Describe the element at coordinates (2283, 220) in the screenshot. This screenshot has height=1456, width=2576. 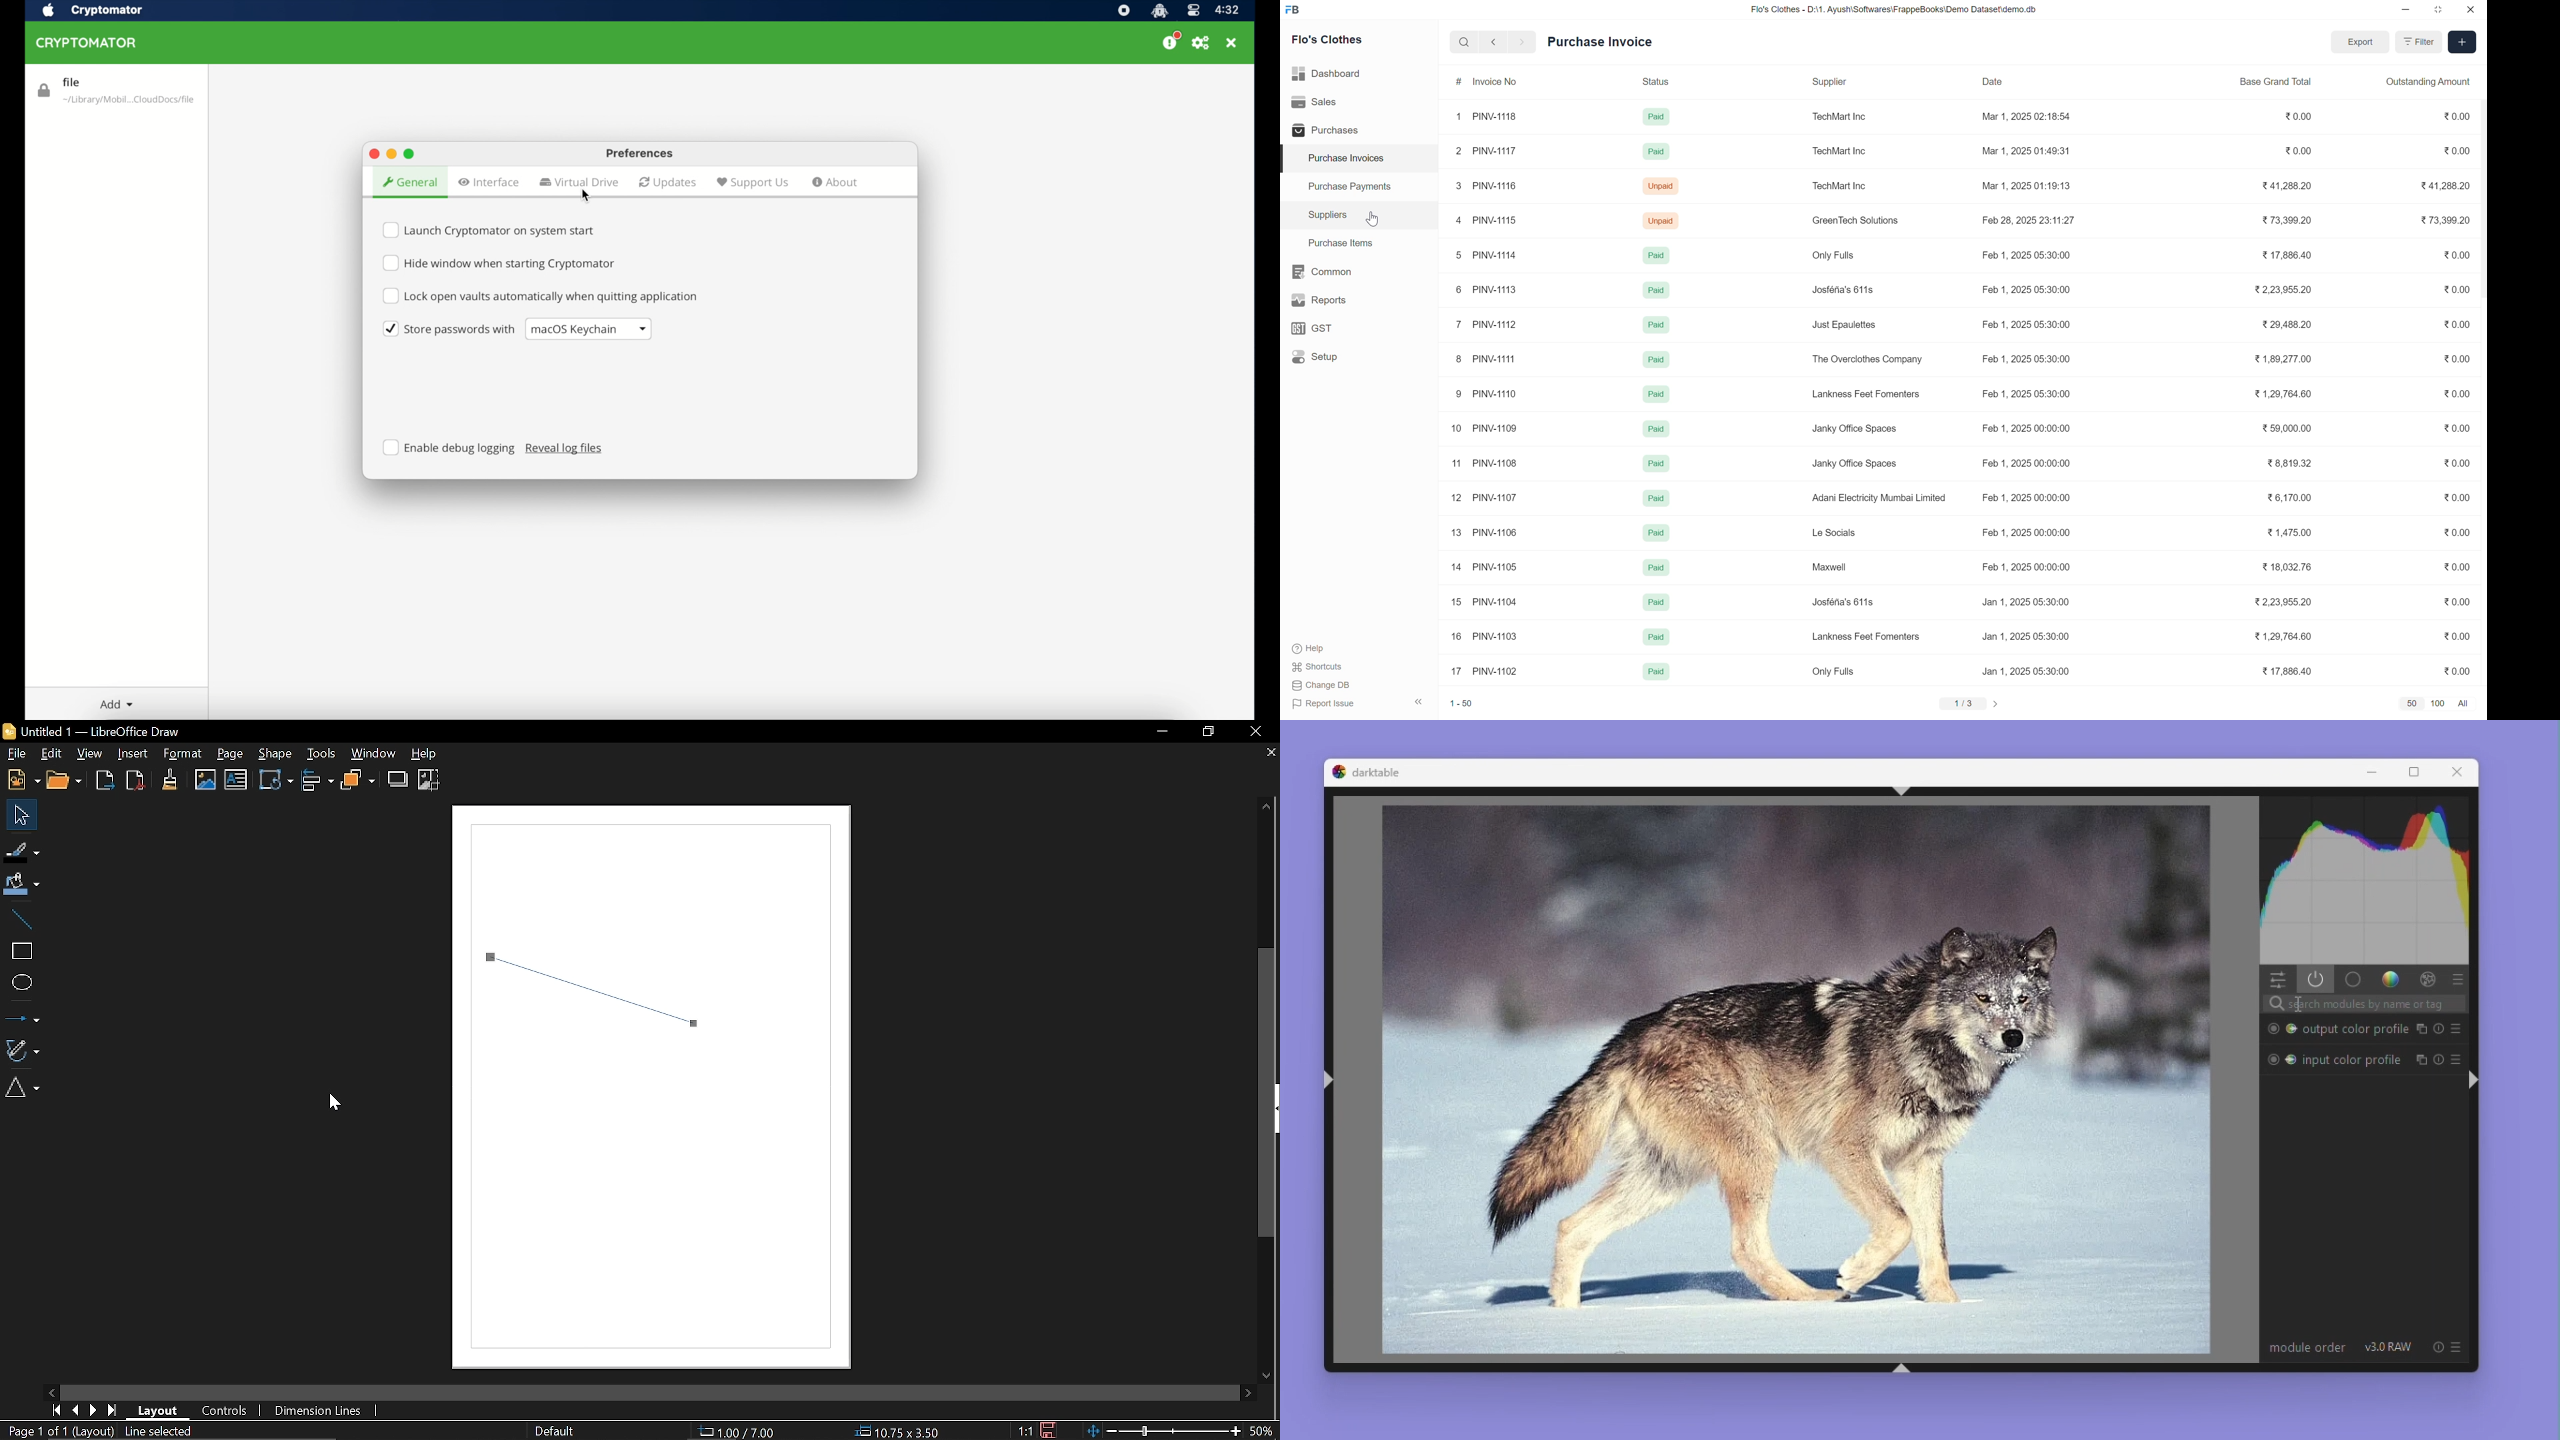
I see `373,399.20` at that location.